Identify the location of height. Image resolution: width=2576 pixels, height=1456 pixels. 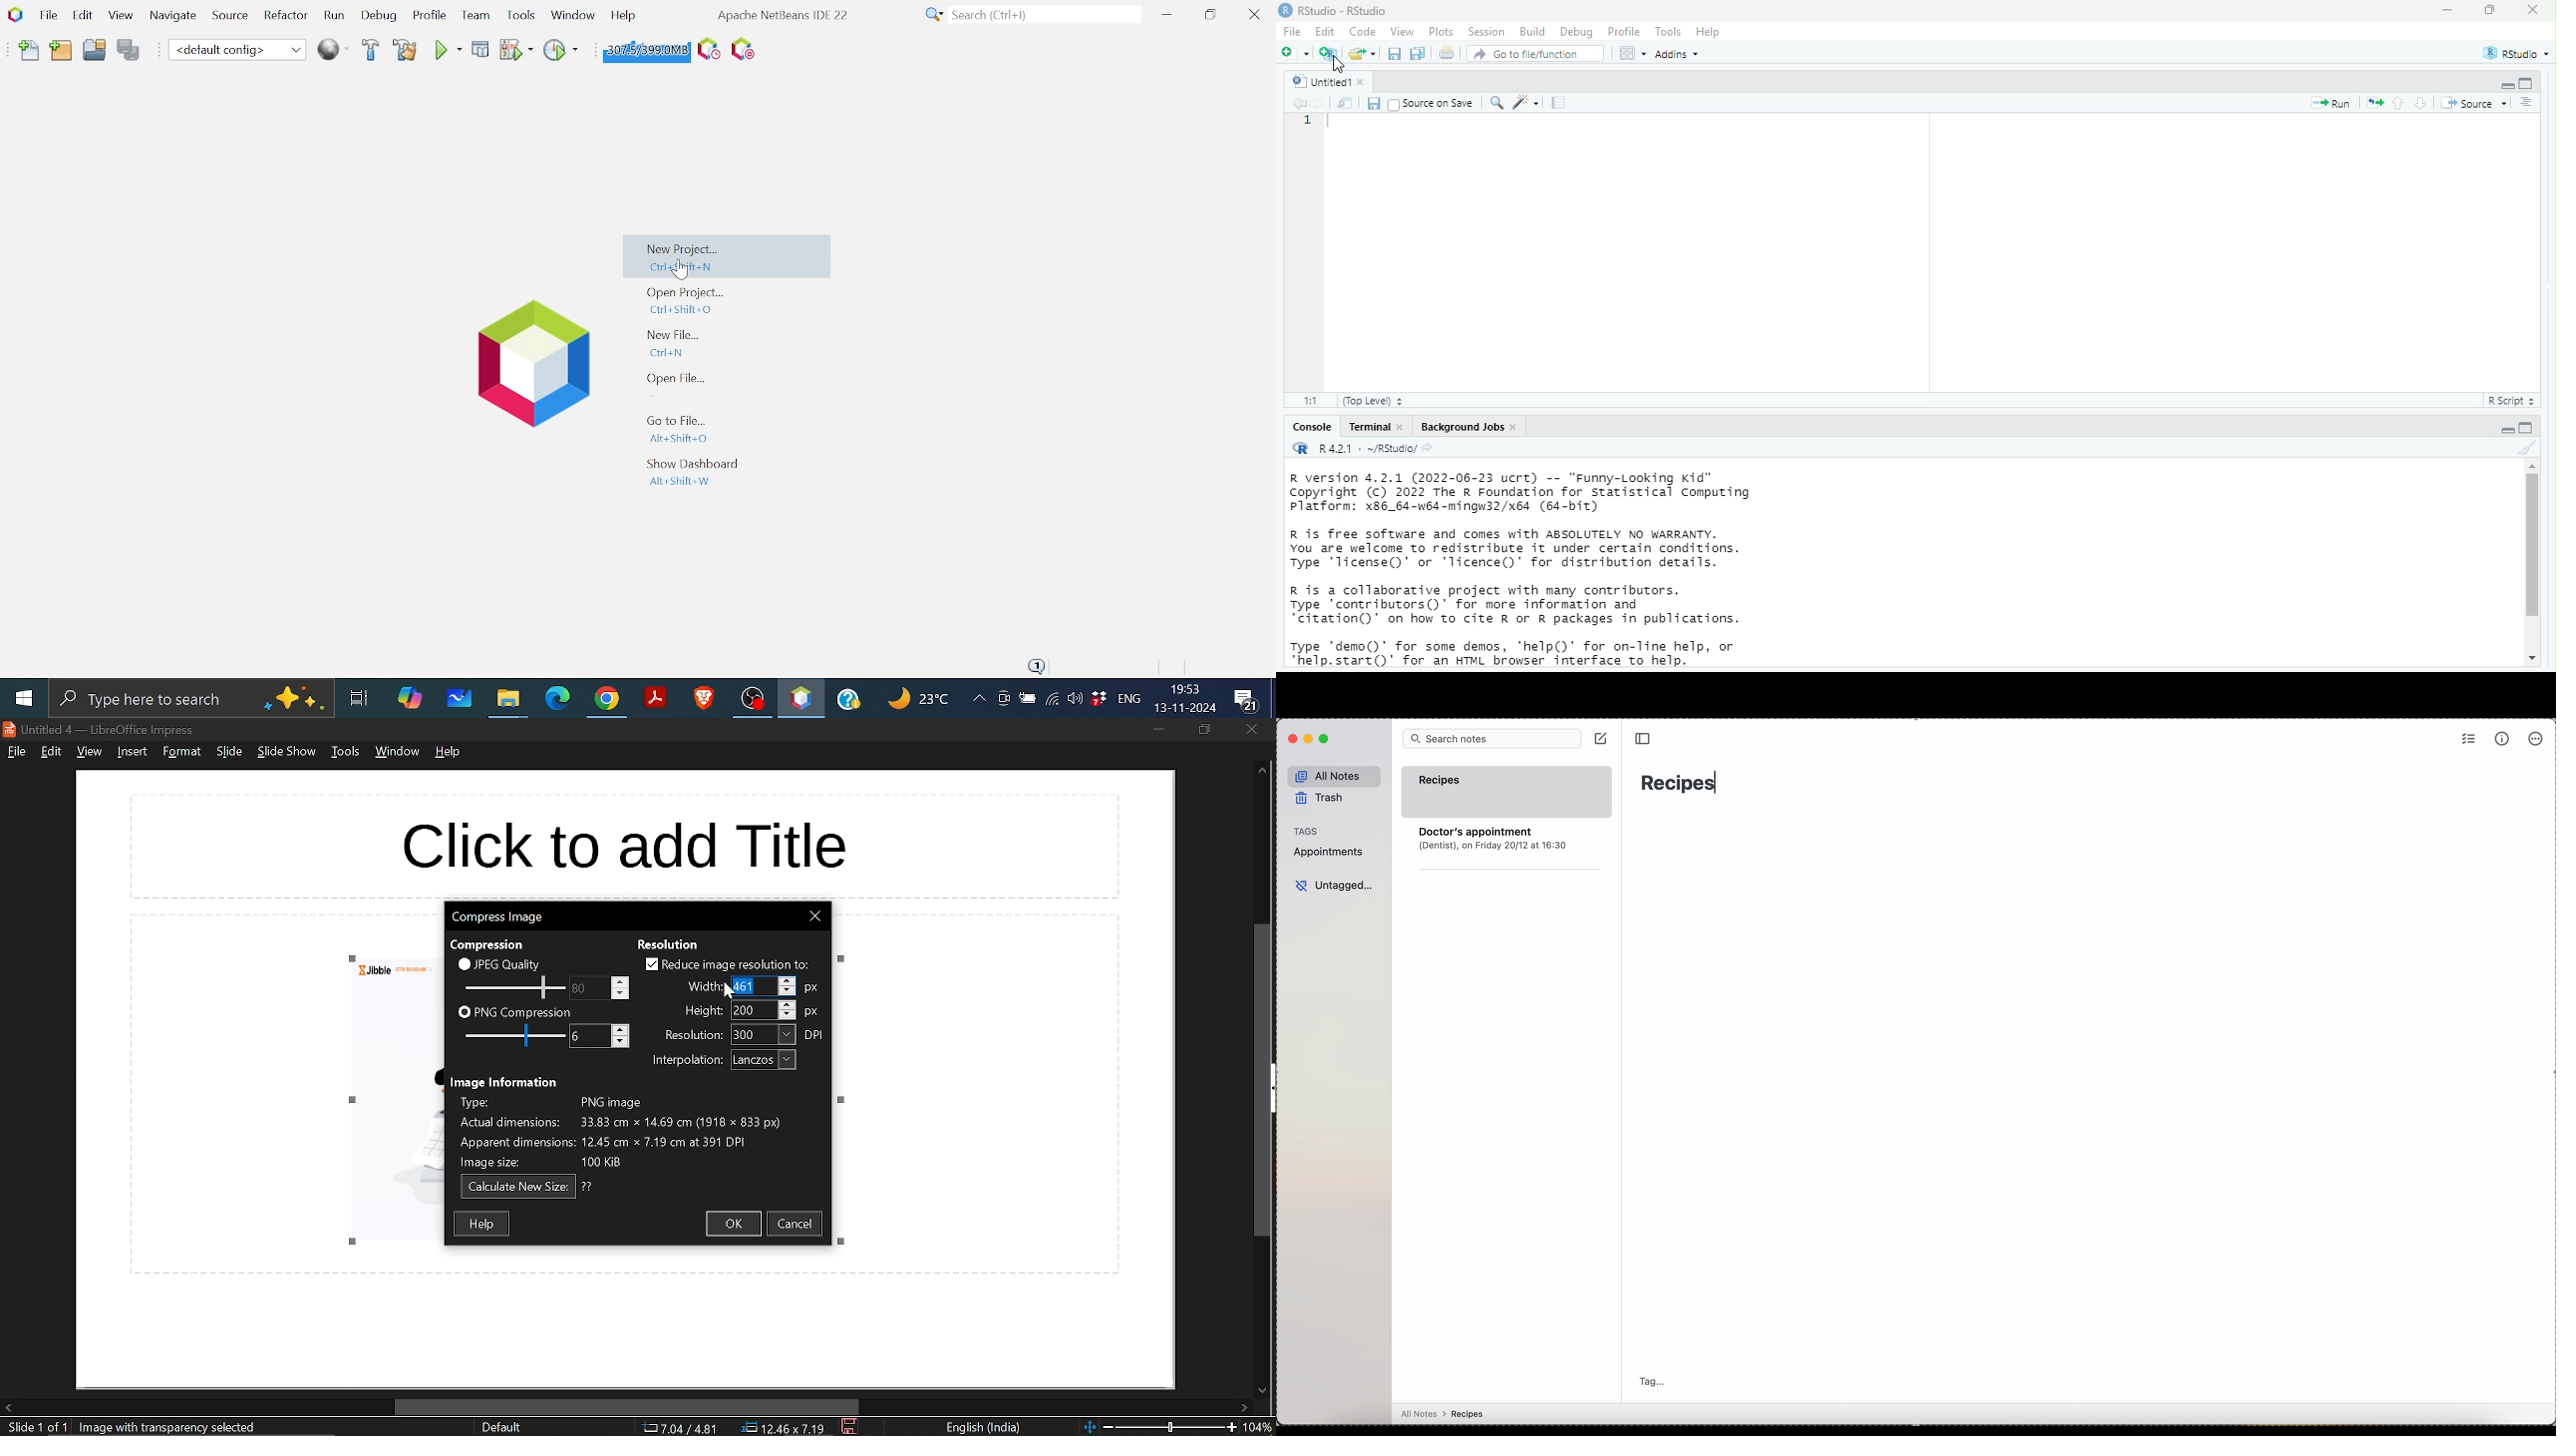
(747, 1011).